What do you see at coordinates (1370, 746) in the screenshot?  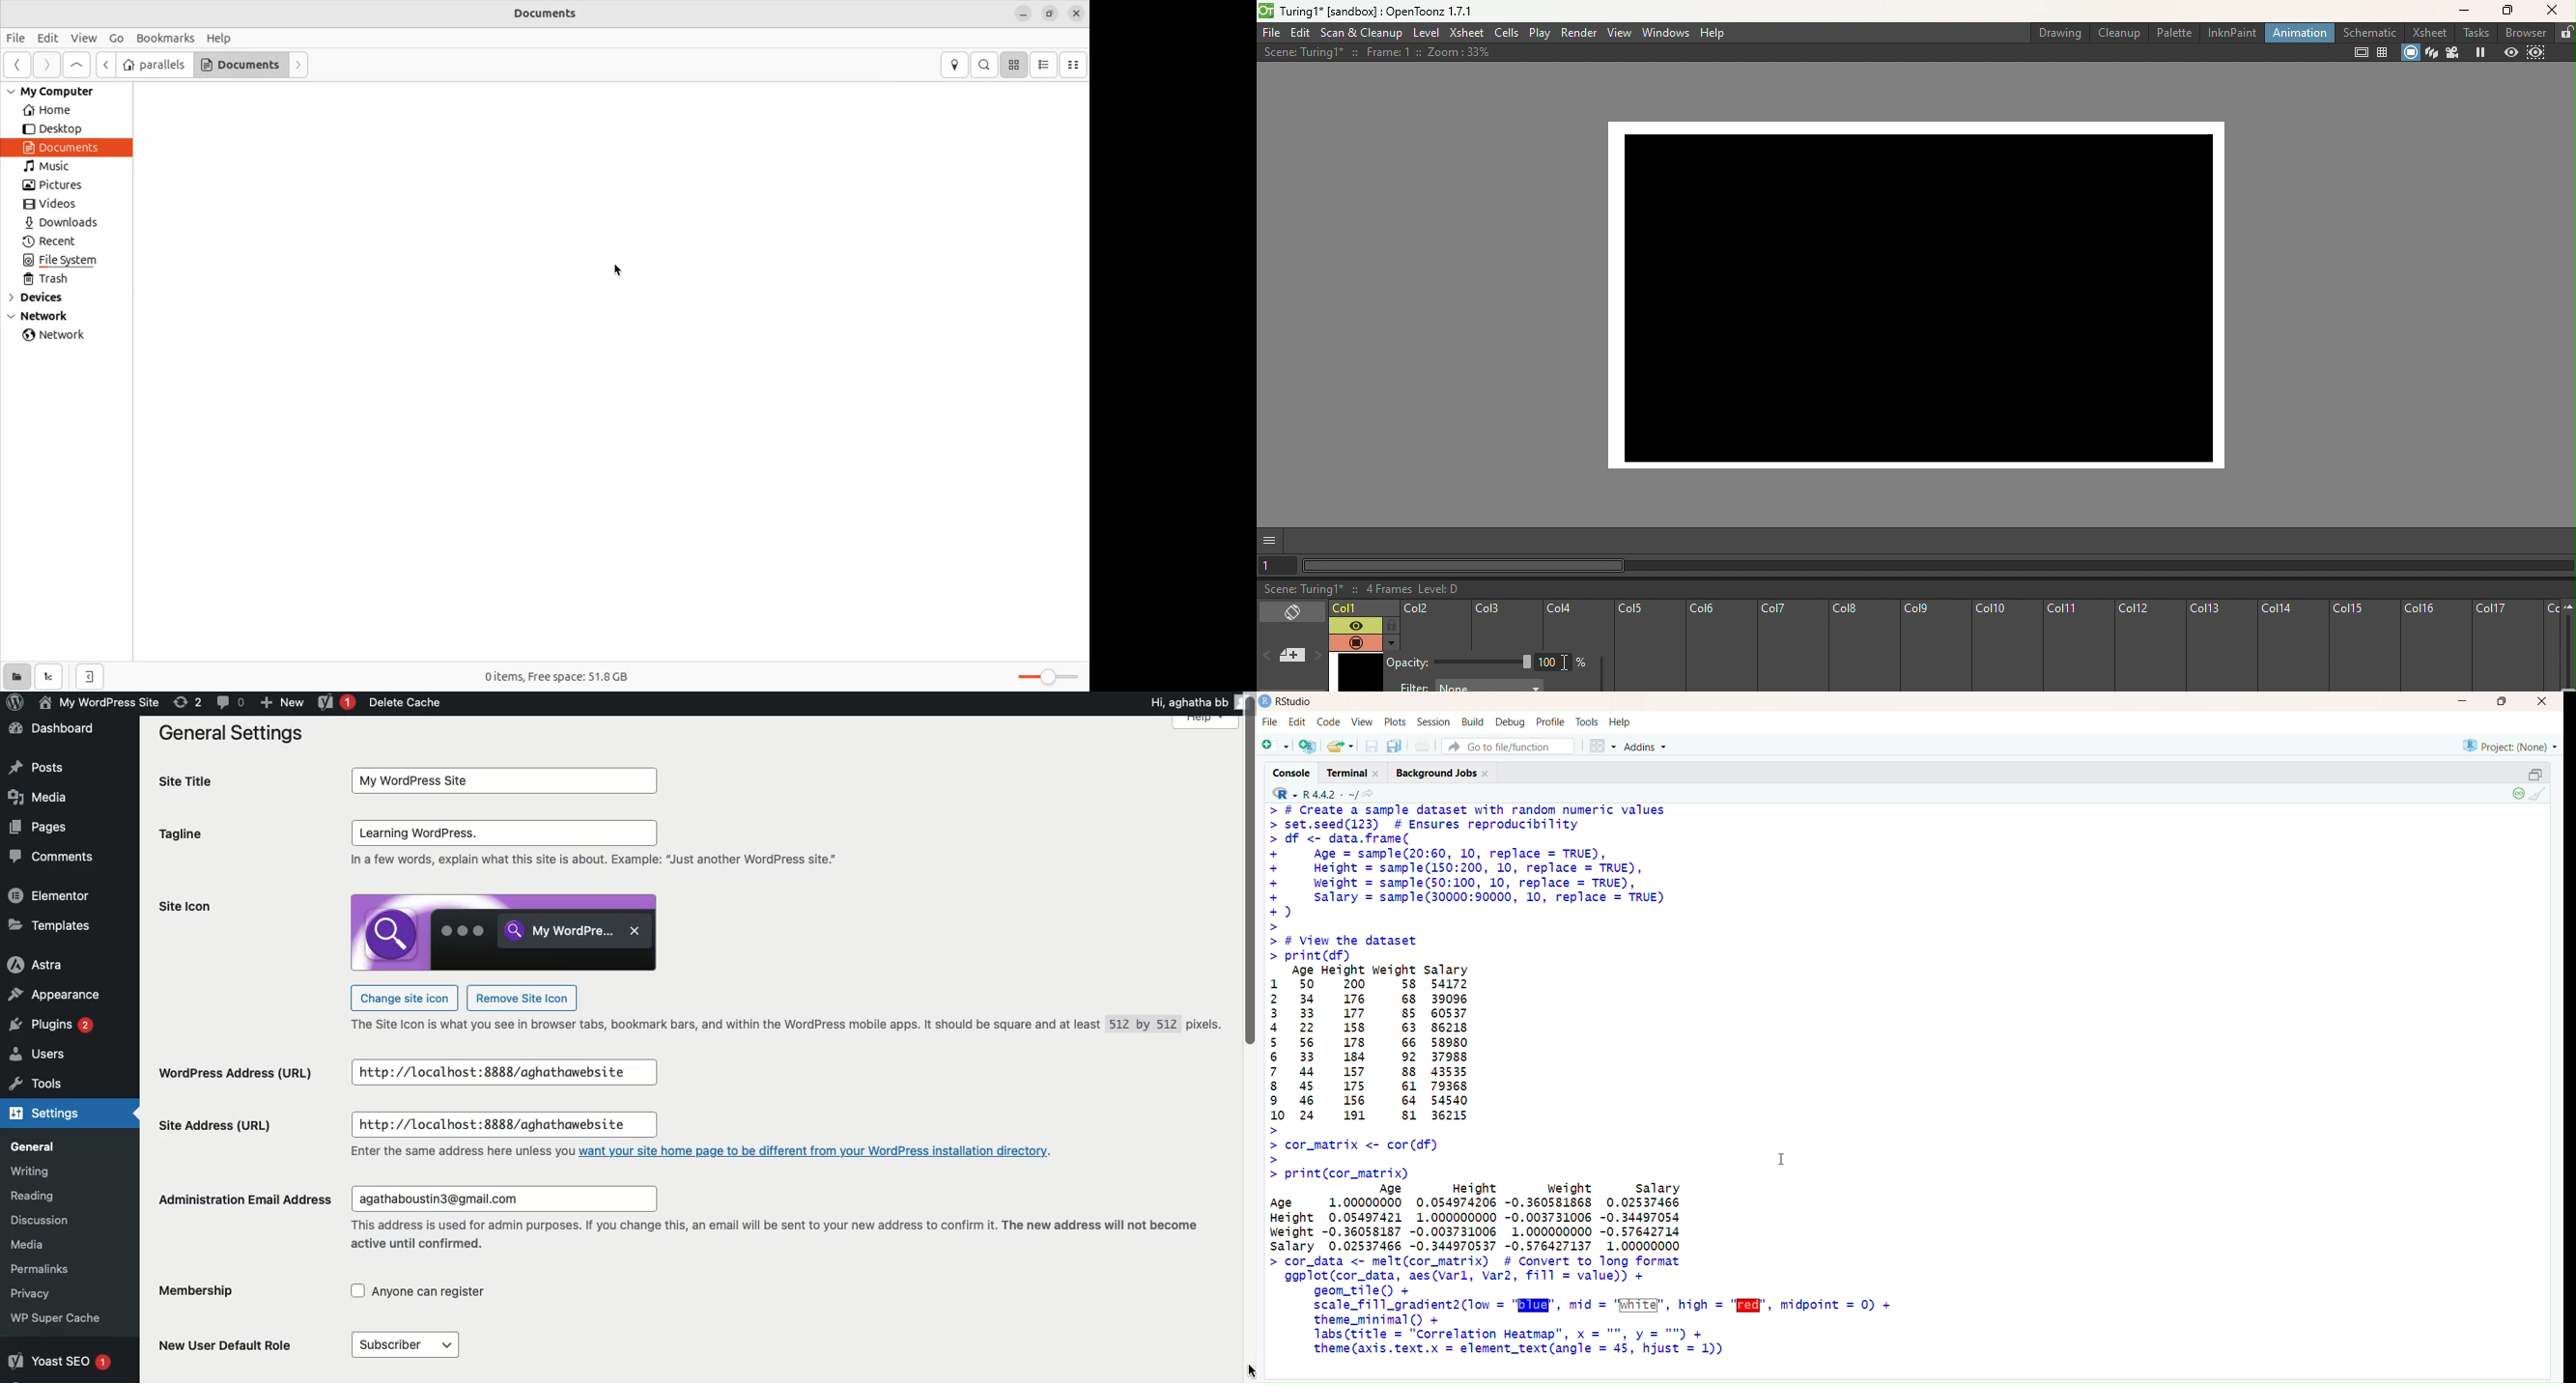 I see `Save current document (Ctrl + S)` at bounding box center [1370, 746].